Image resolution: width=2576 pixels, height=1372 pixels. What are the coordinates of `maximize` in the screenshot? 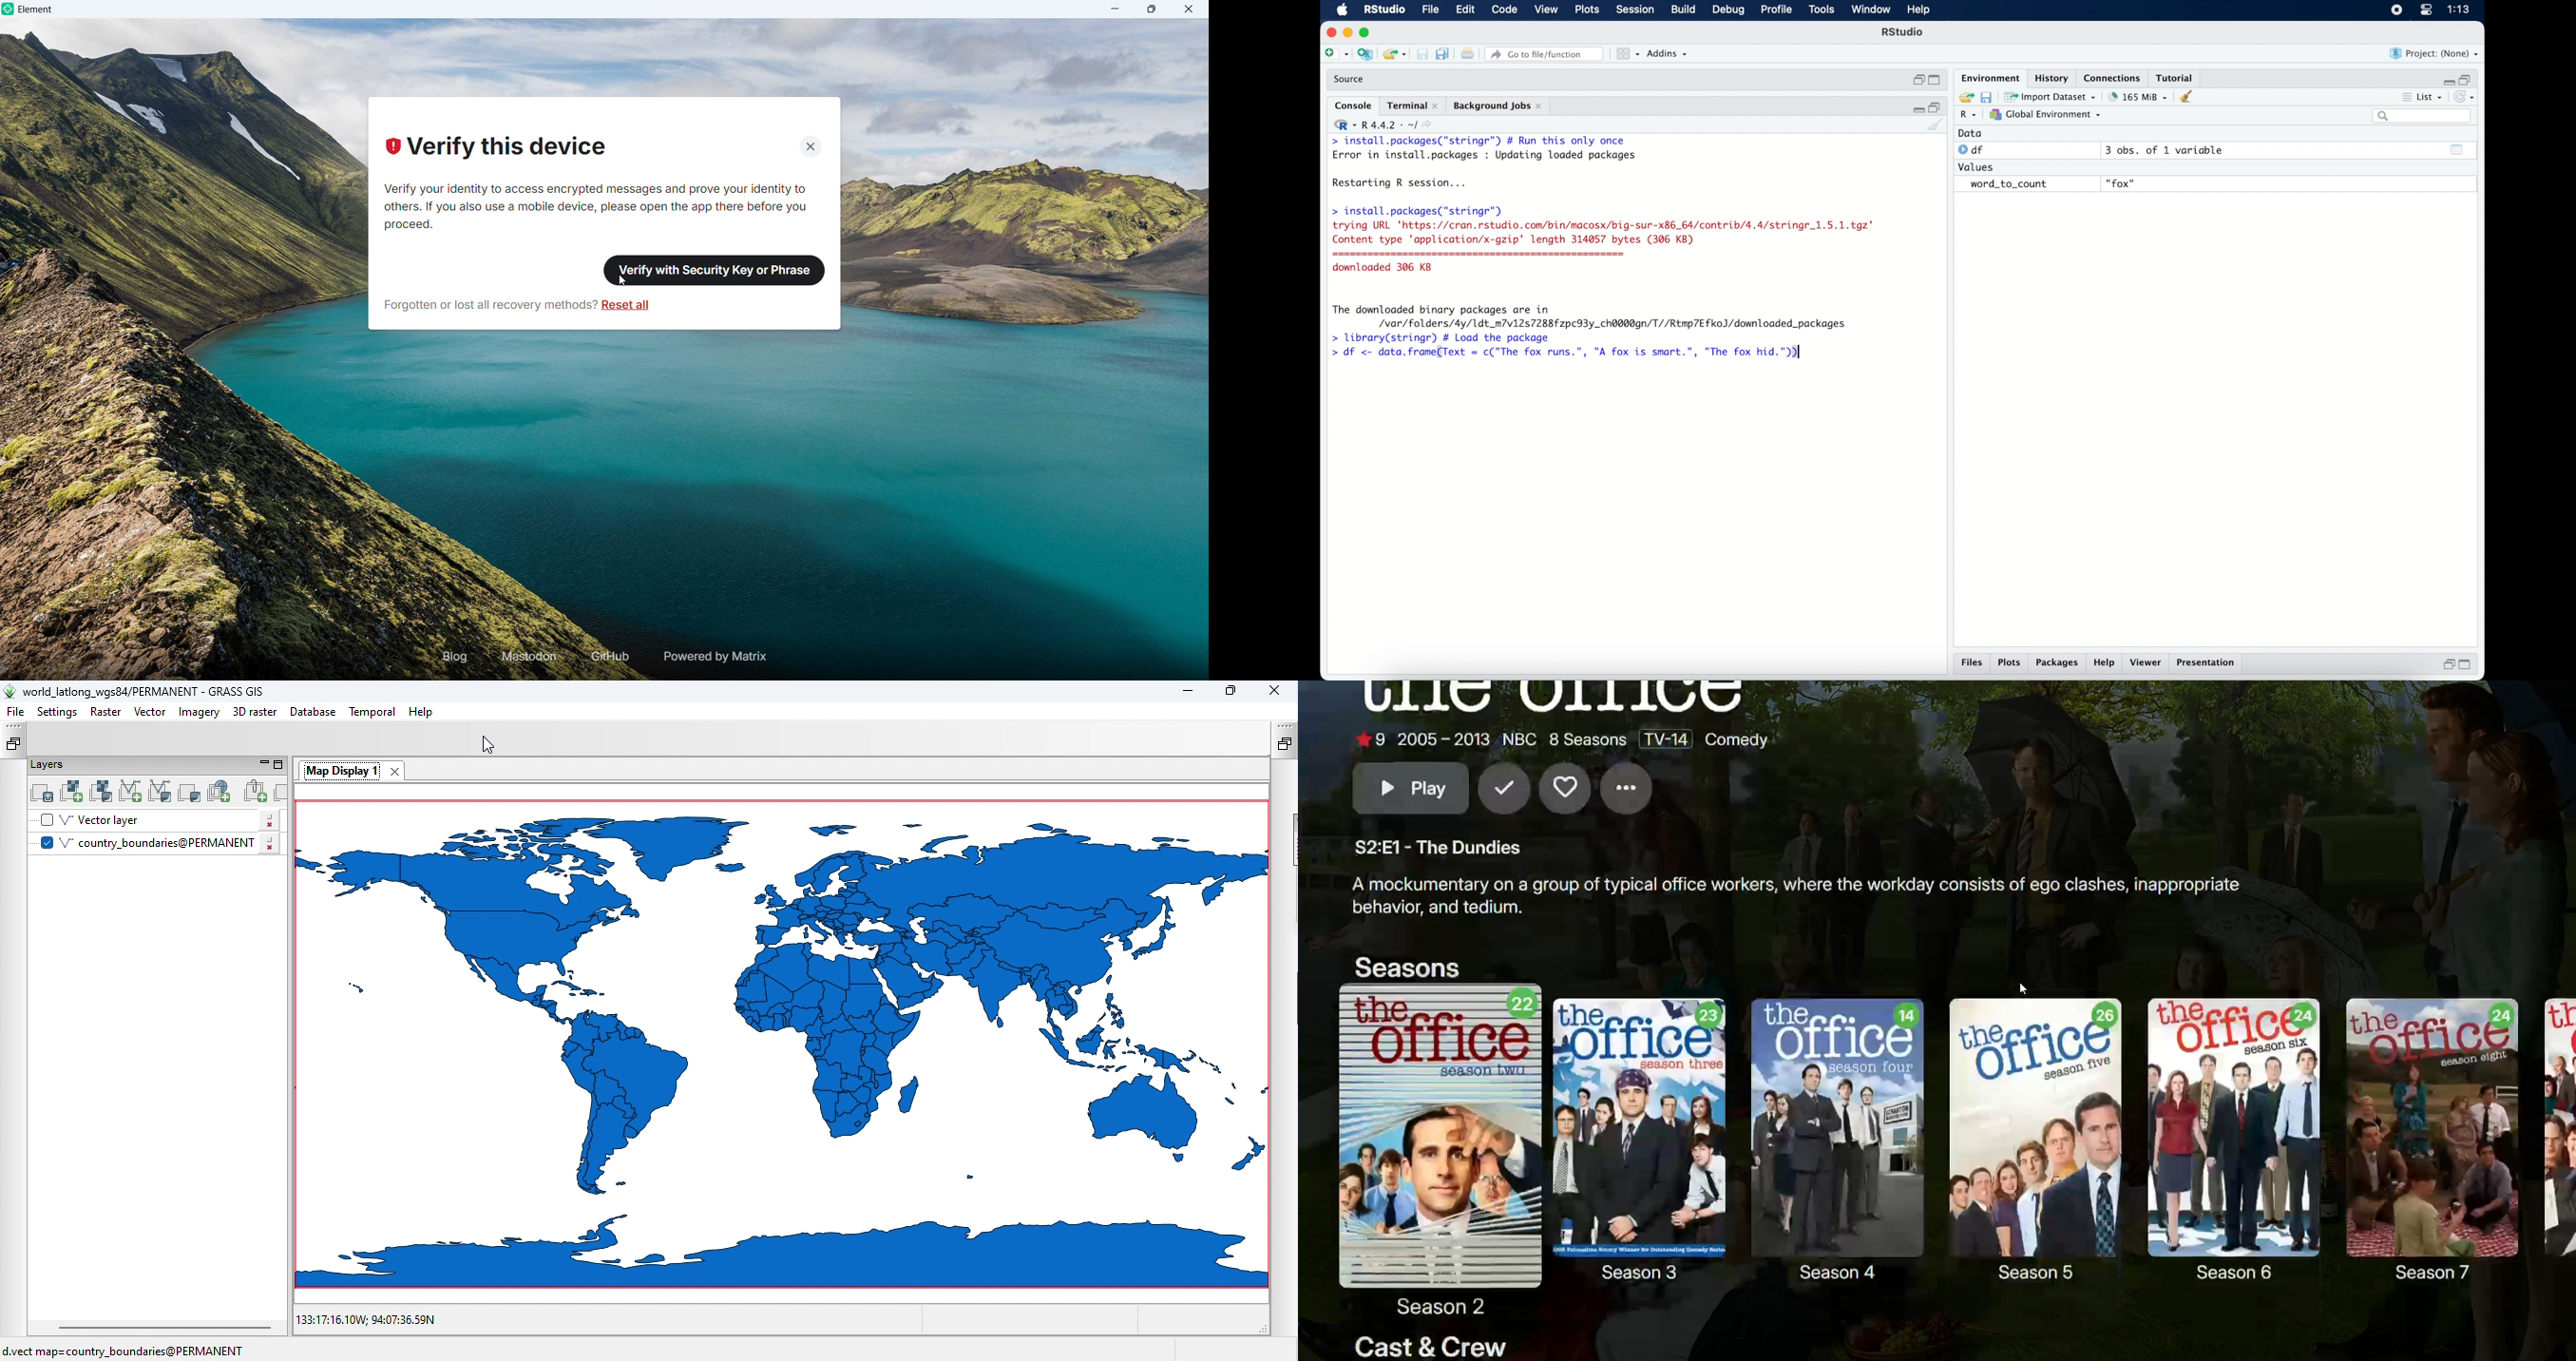 It's located at (1937, 81).